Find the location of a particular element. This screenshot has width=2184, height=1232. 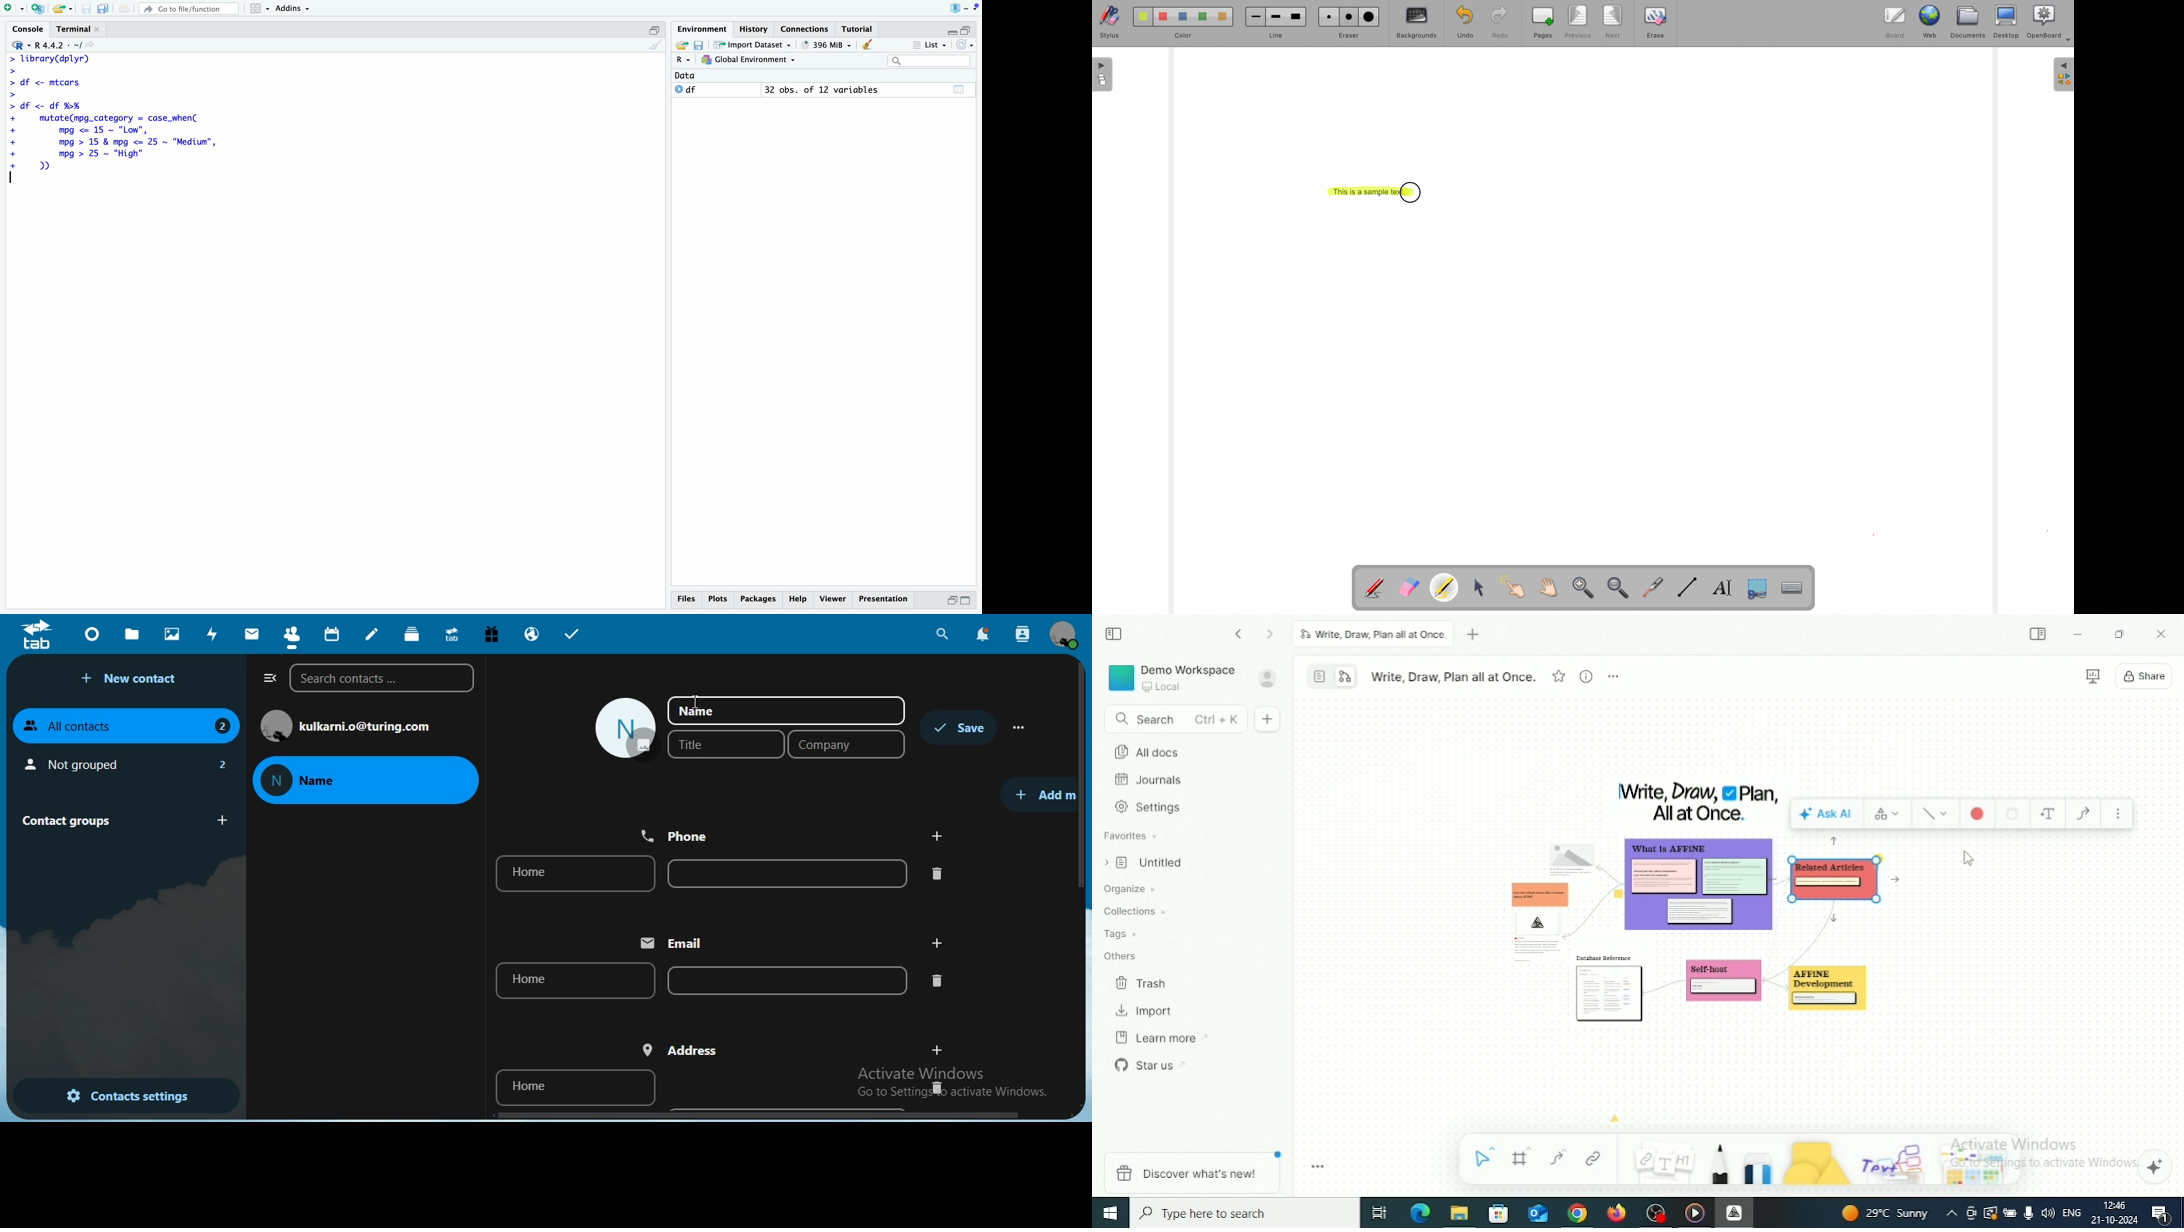

mail is located at coordinates (250, 634).